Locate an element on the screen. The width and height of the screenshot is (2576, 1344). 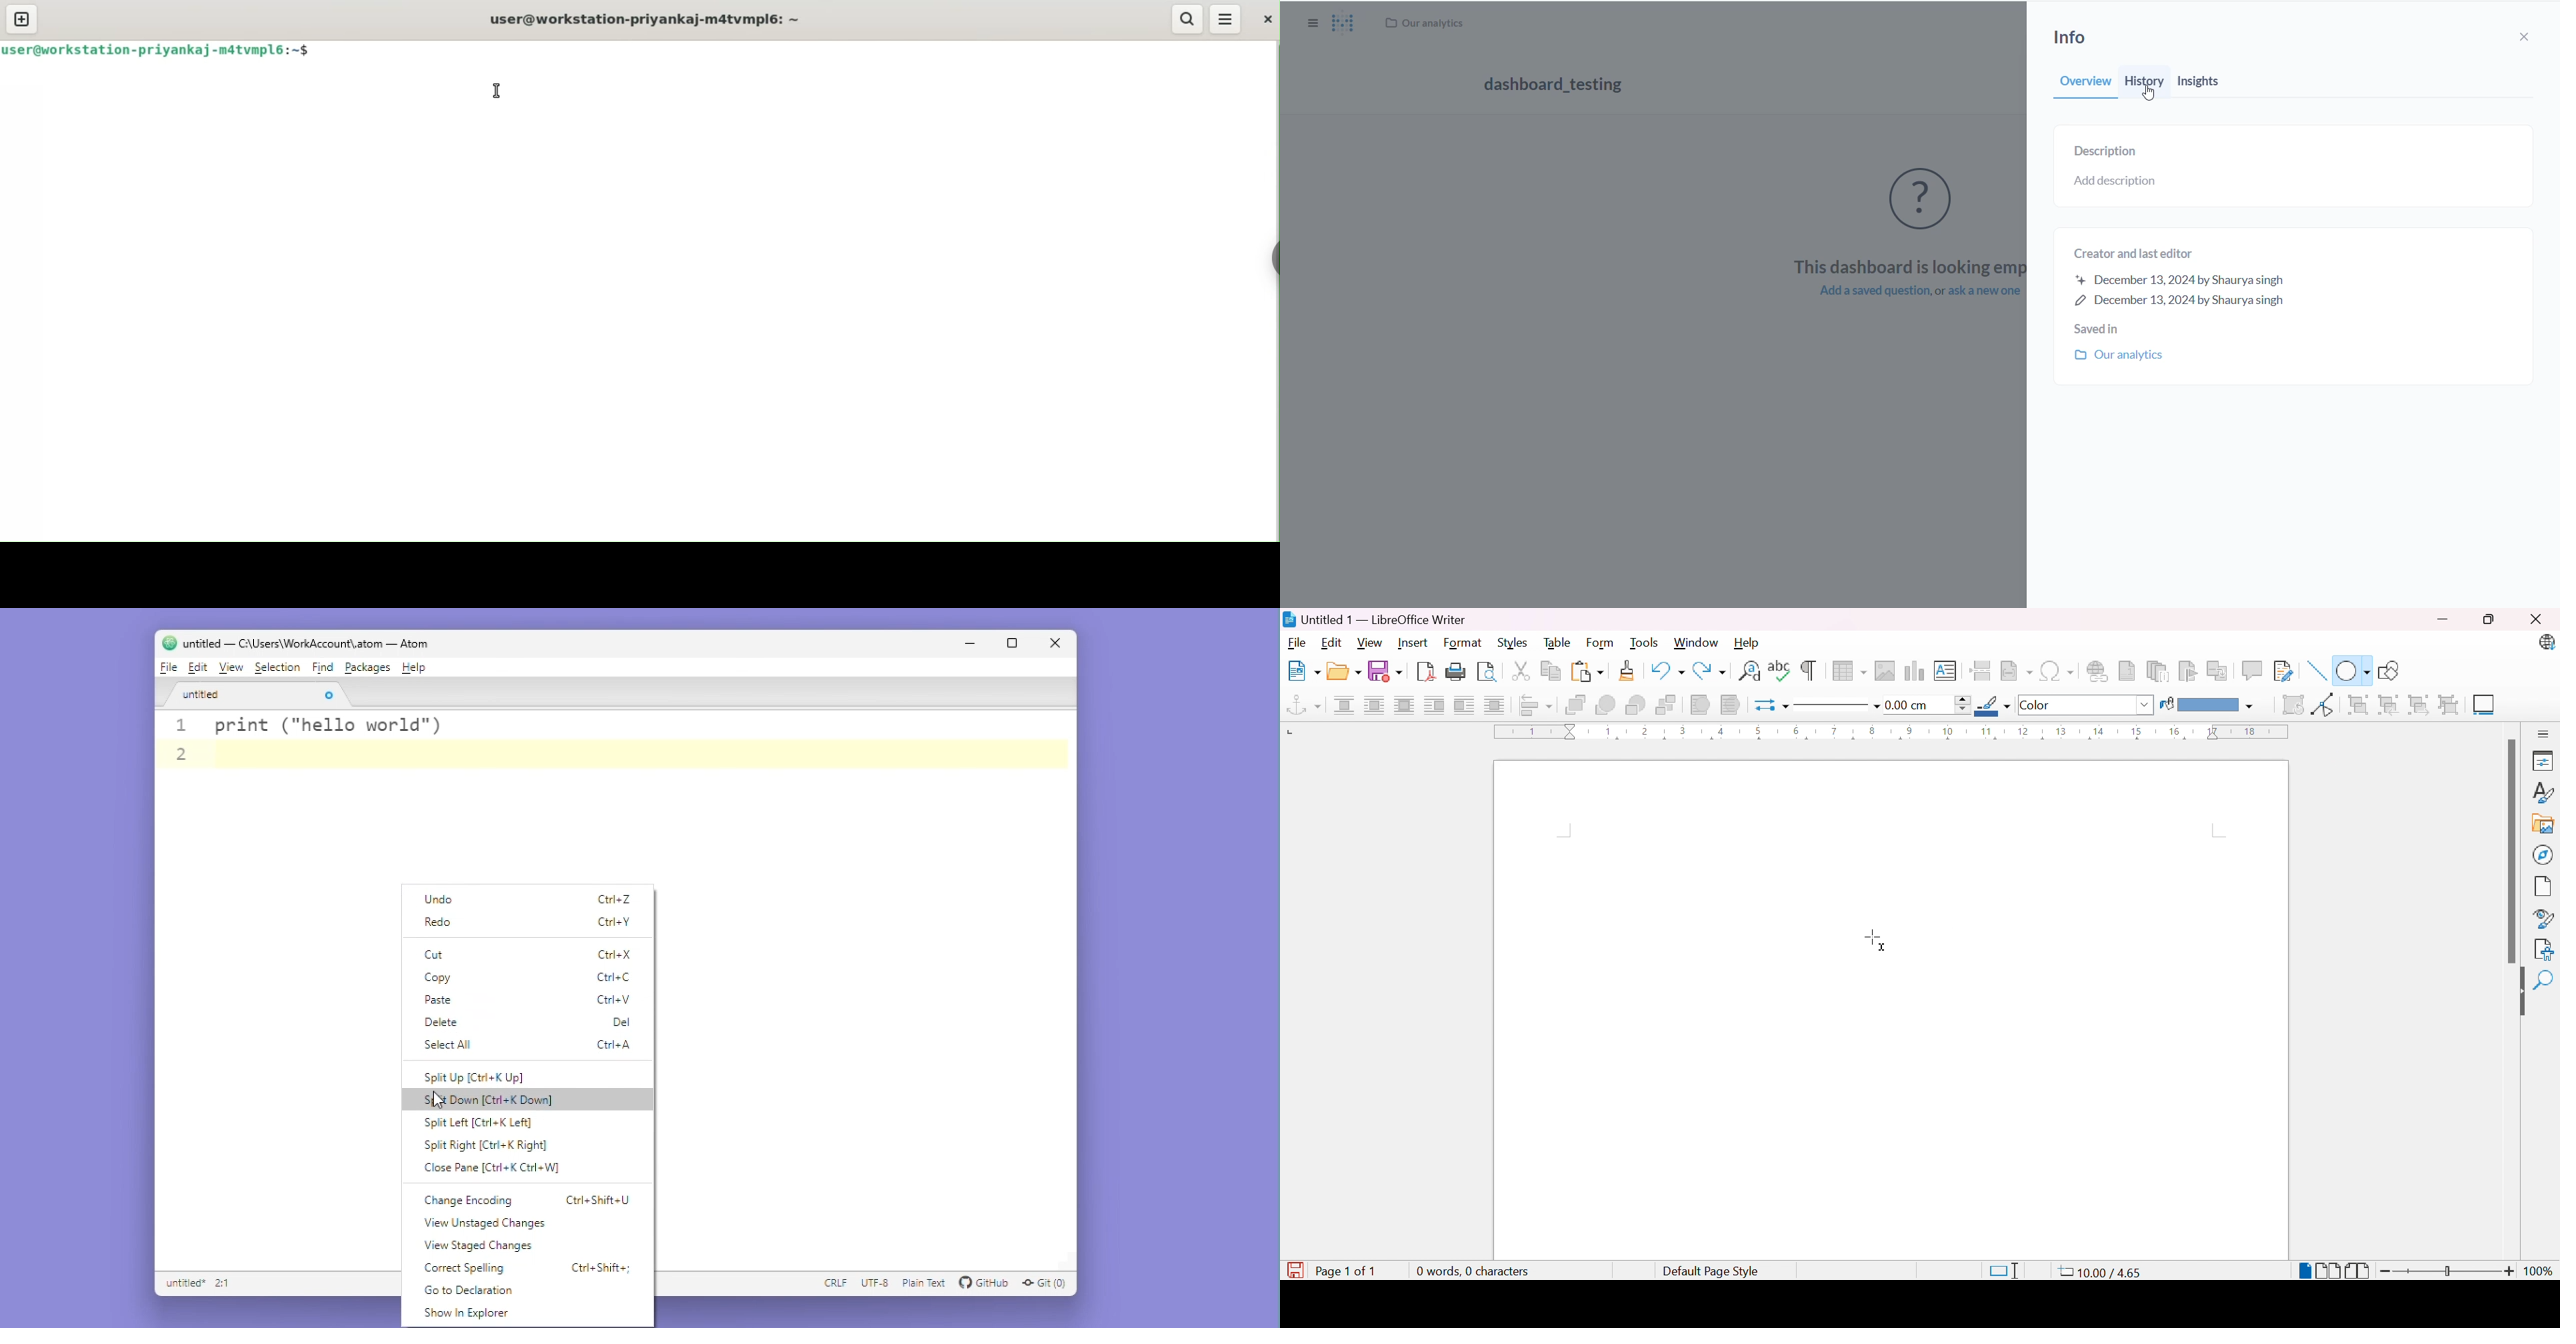
editor space is located at coordinates (283, 1053).